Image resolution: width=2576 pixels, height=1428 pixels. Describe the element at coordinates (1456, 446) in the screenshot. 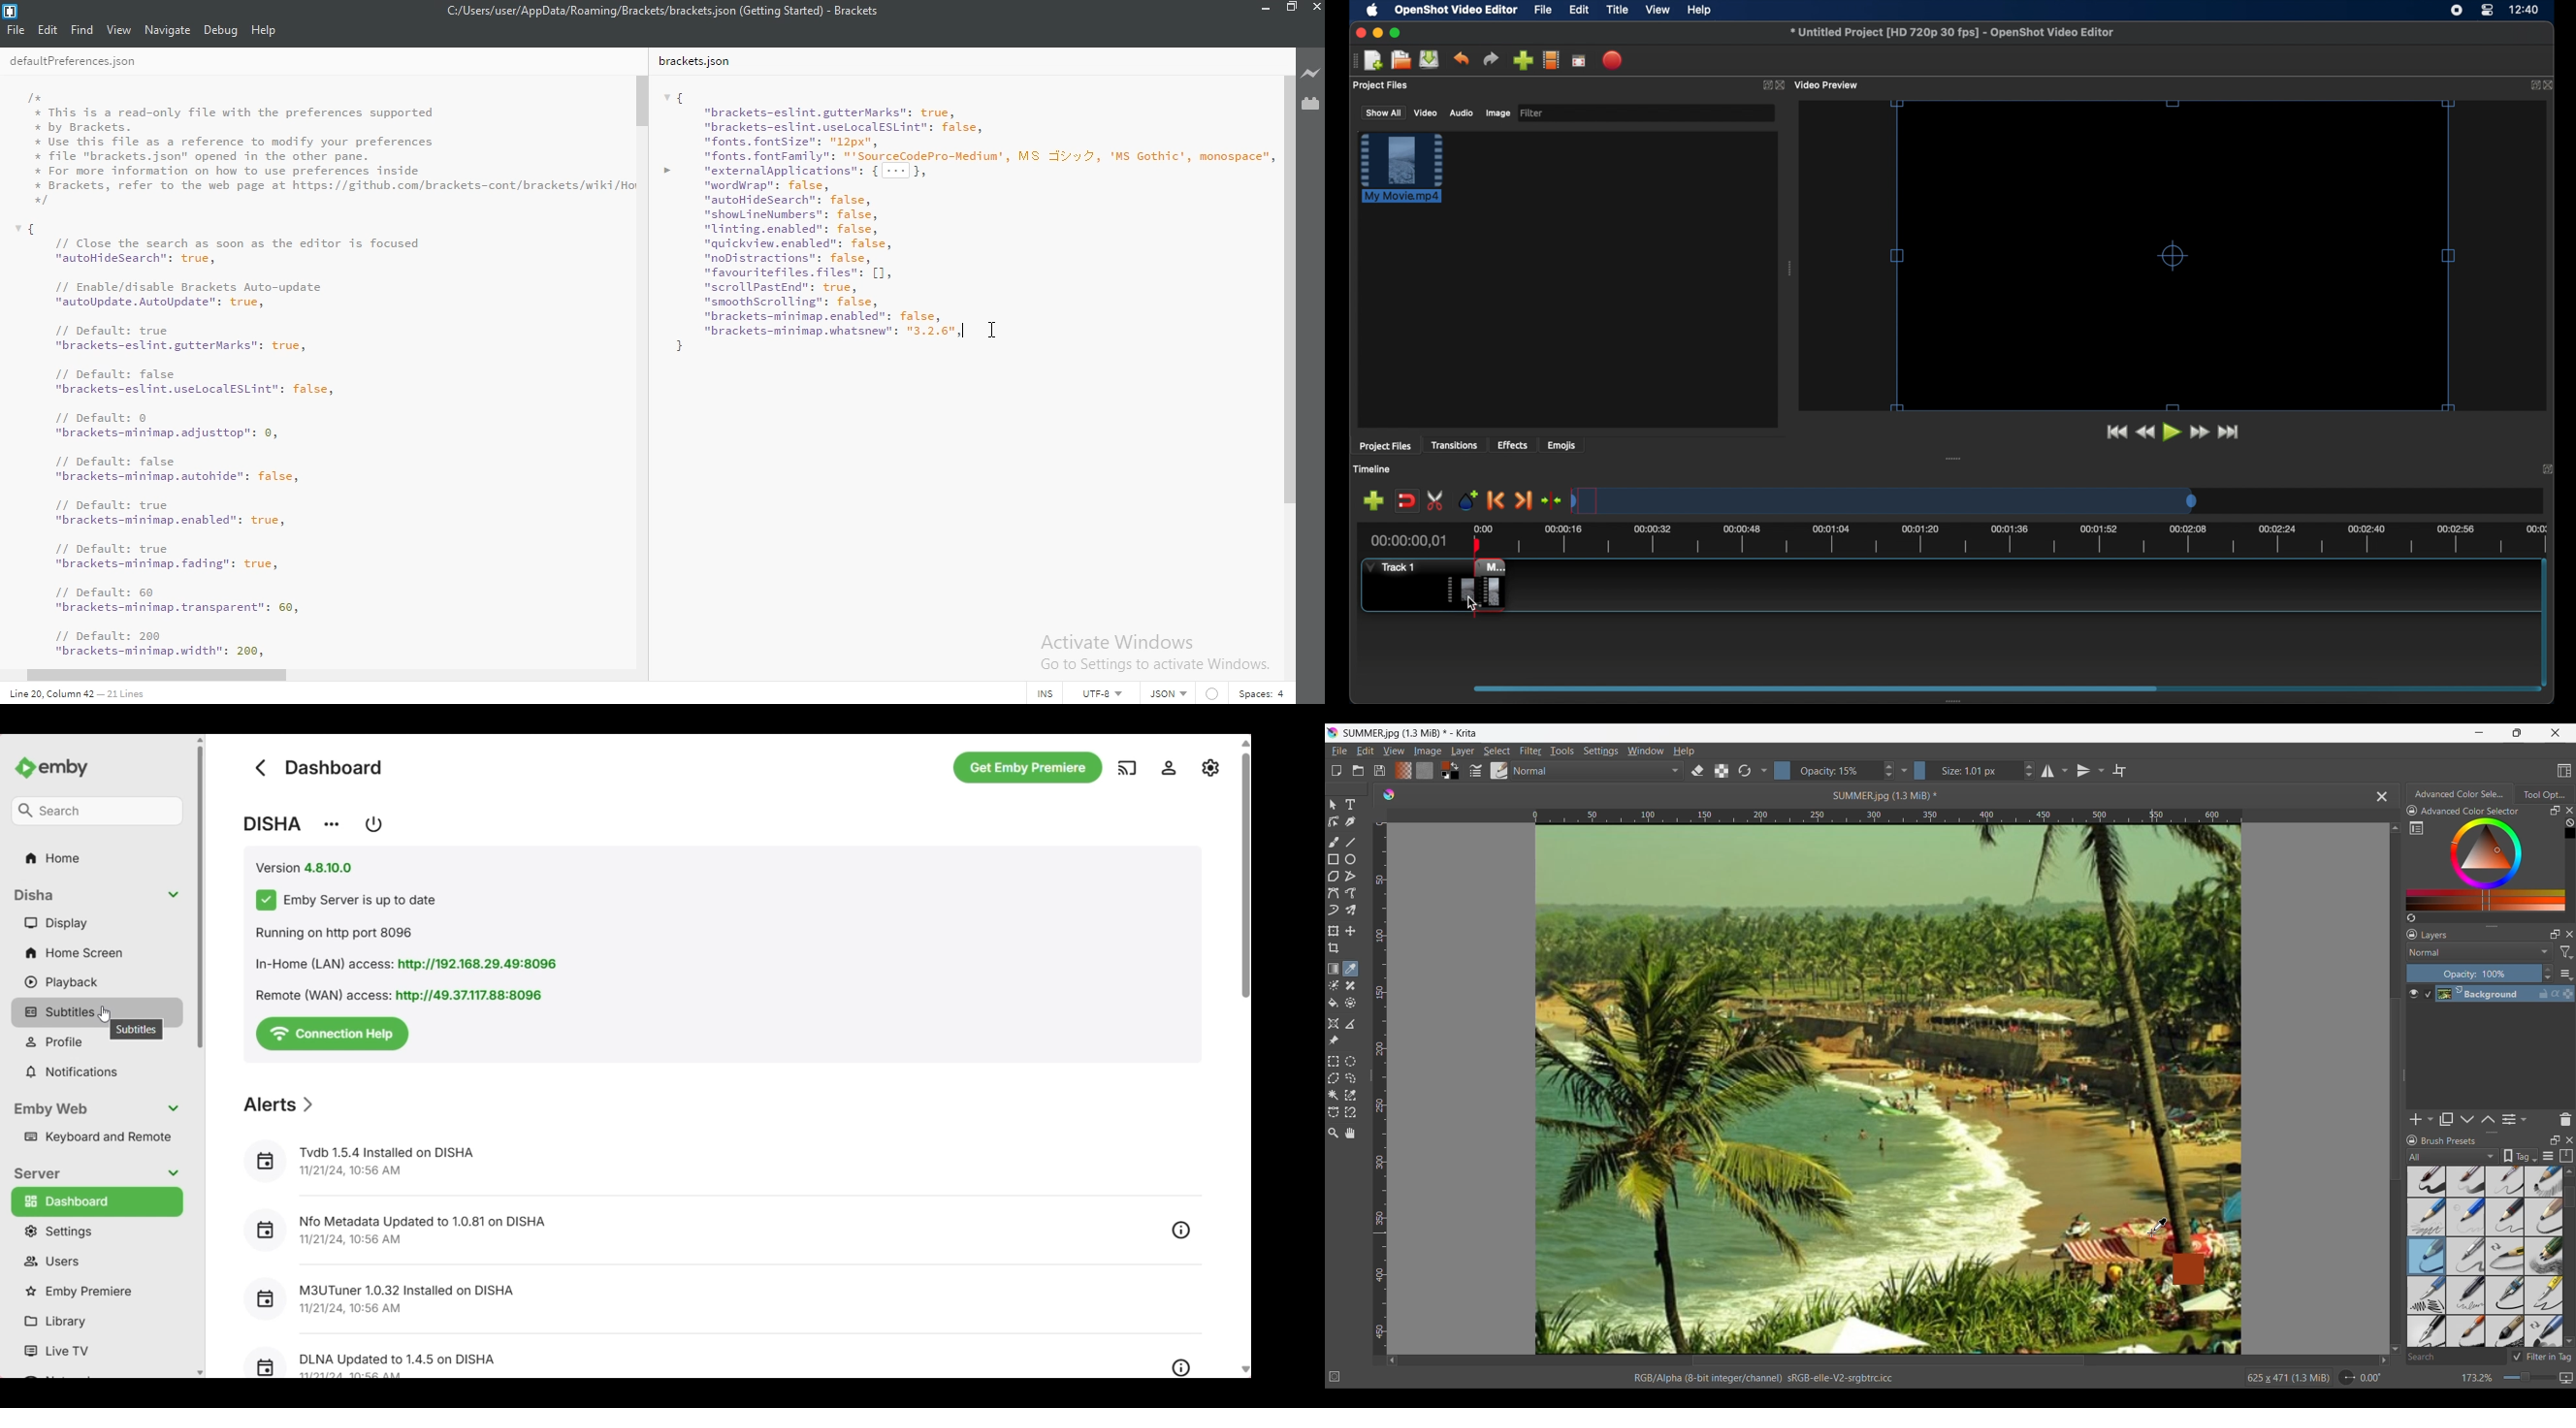

I see `transitions` at that location.